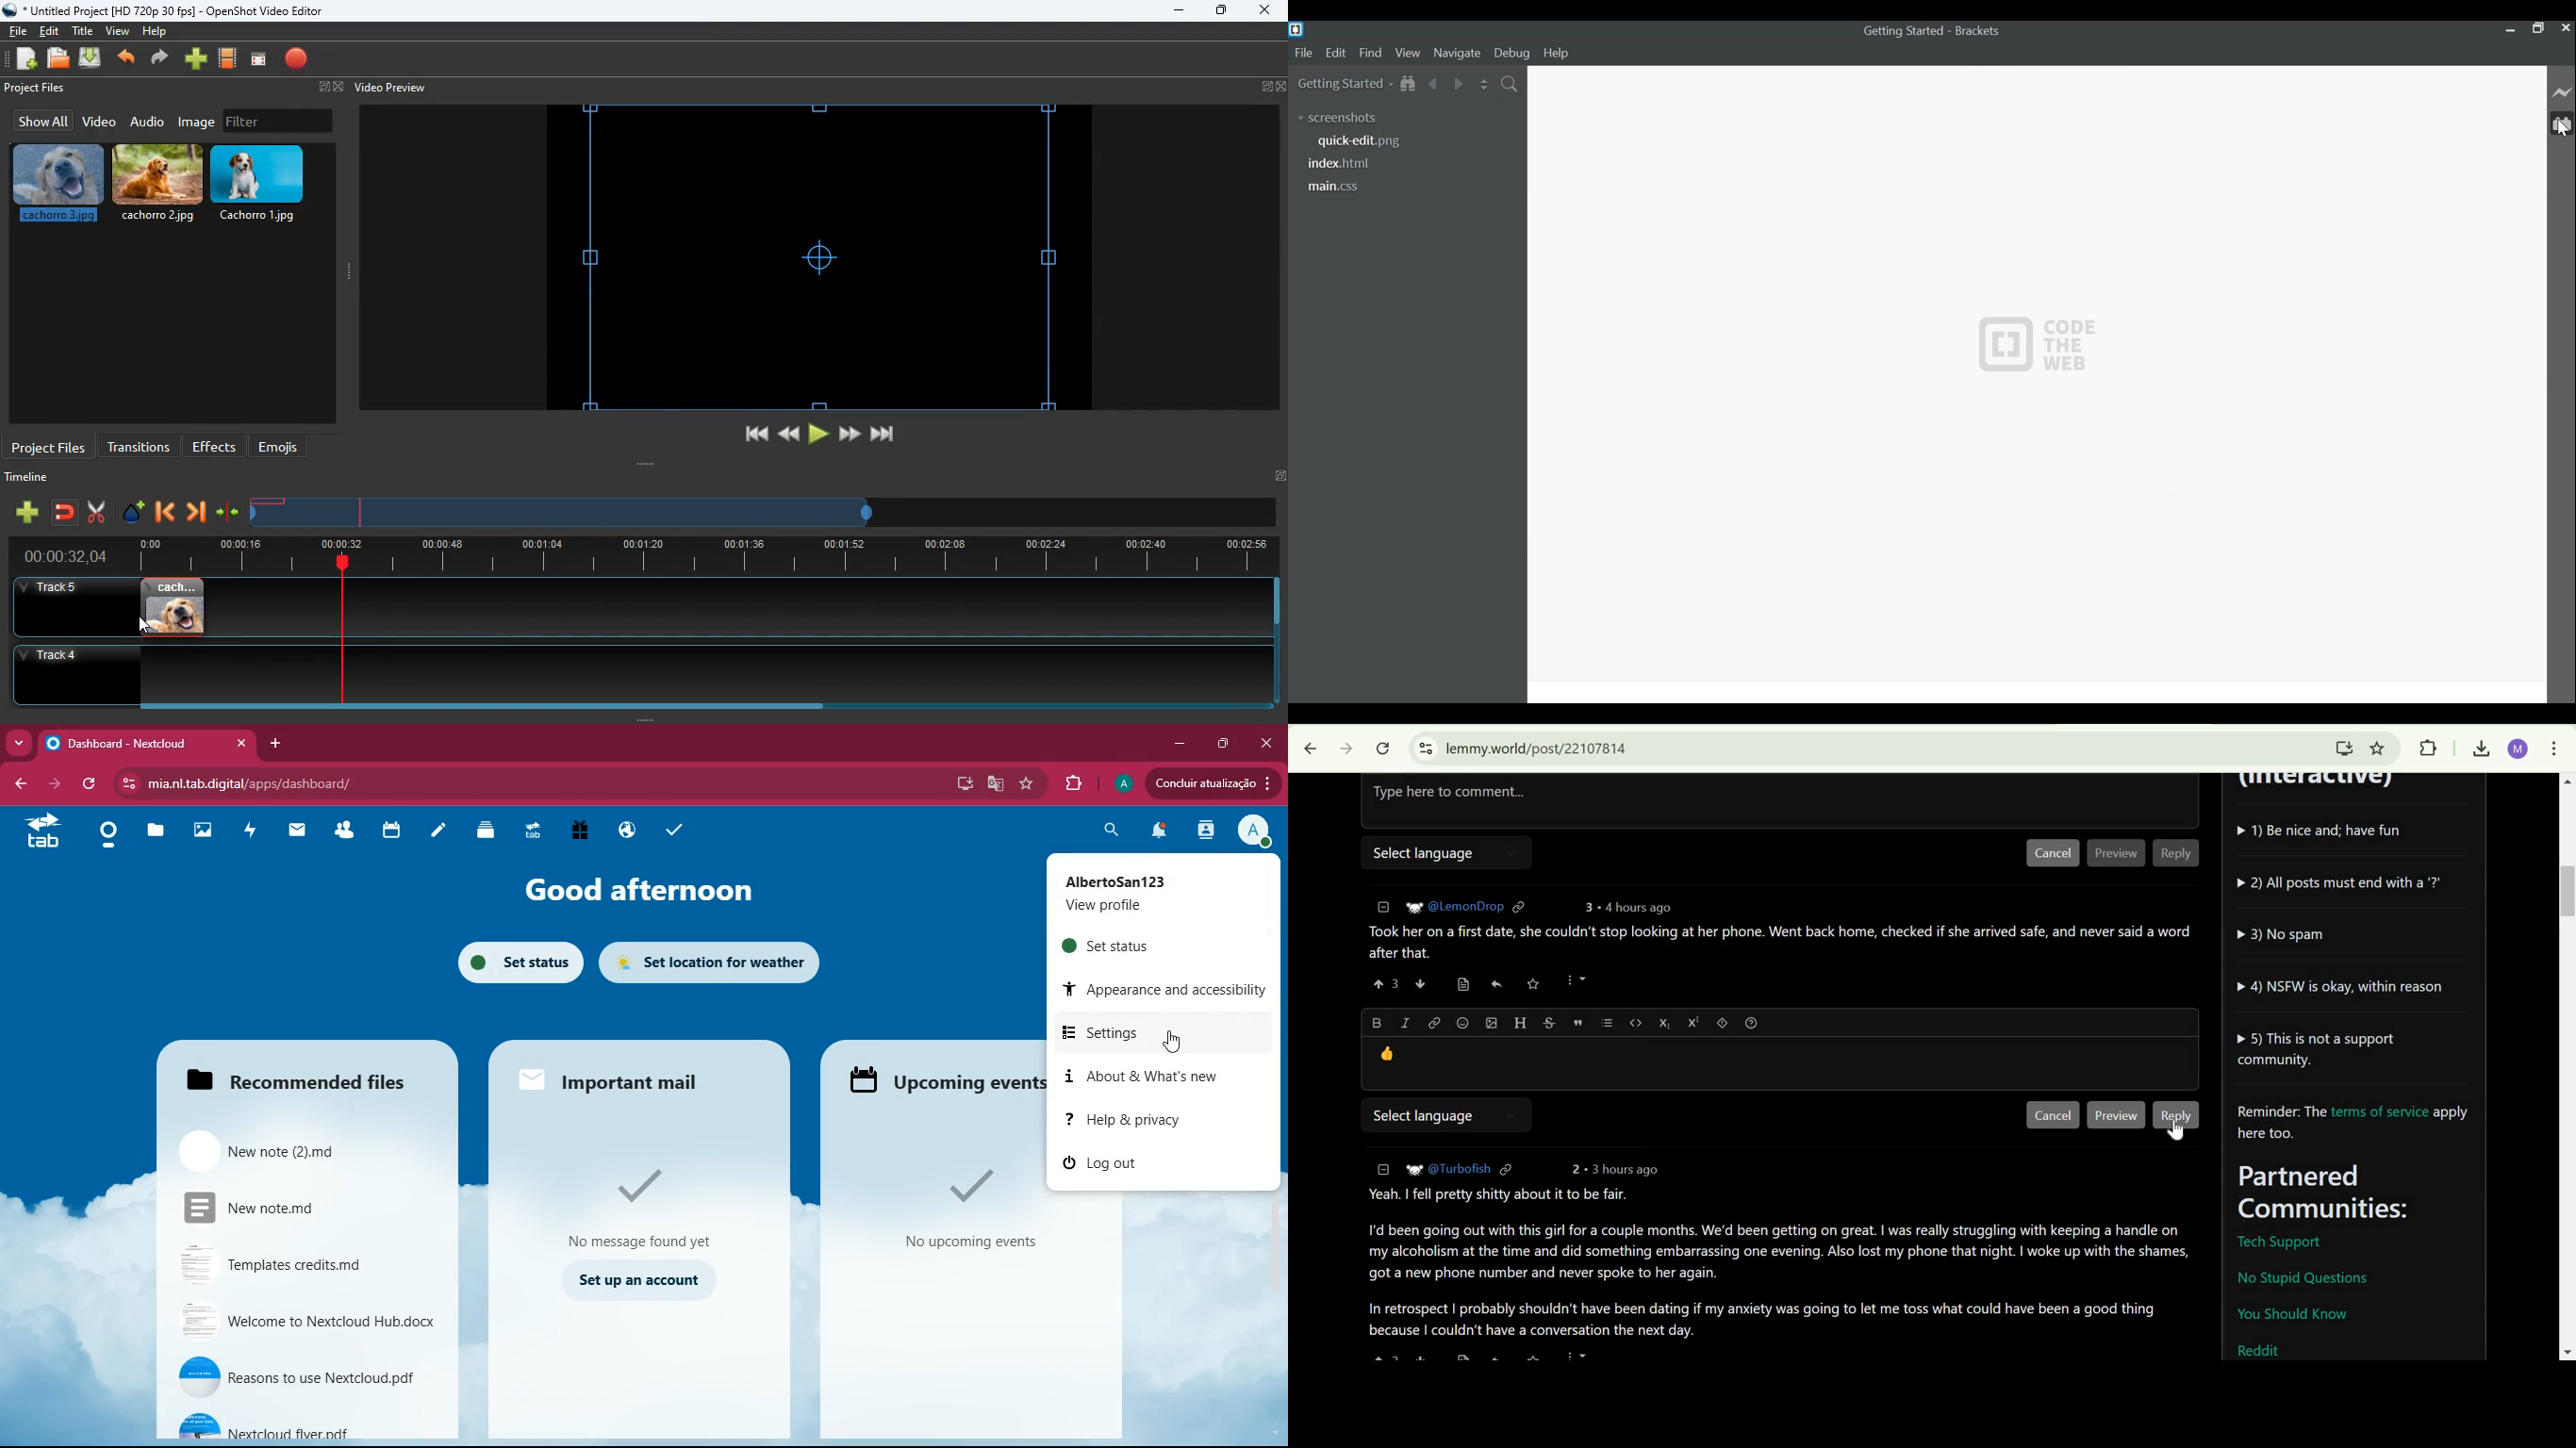 The width and height of the screenshot is (2576, 1456). Describe the element at coordinates (305, 1321) in the screenshot. I see `file` at that location.